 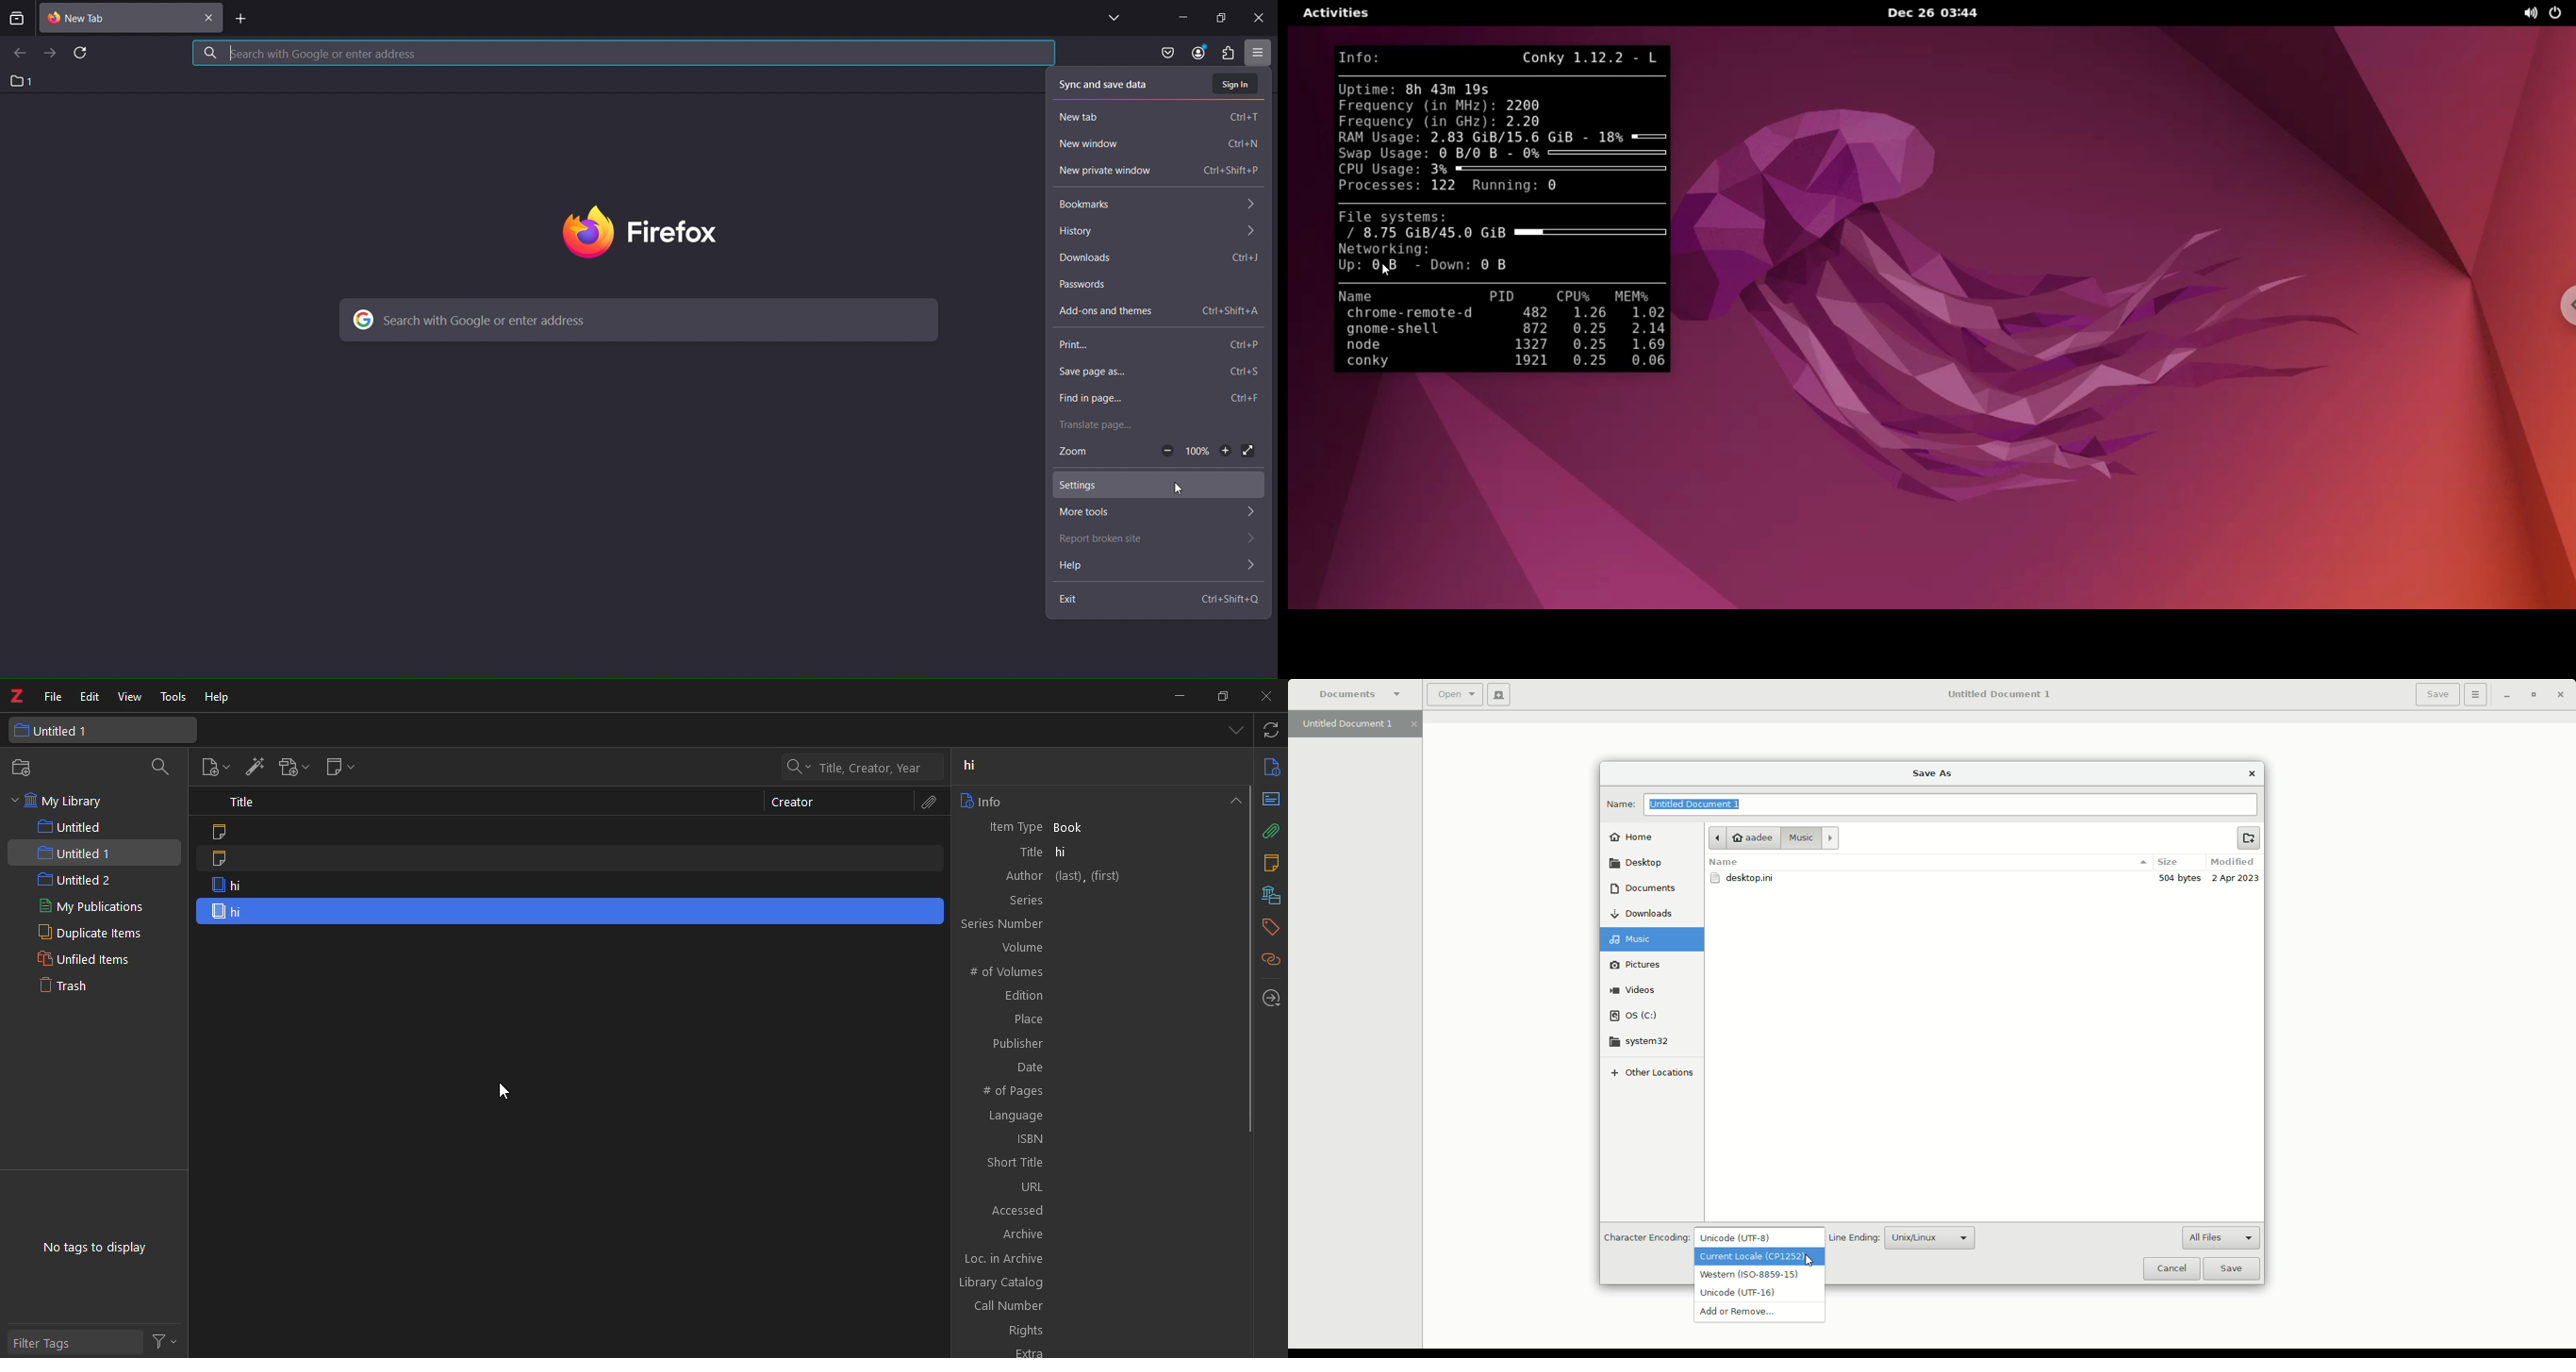 I want to click on history, so click(x=1157, y=233).